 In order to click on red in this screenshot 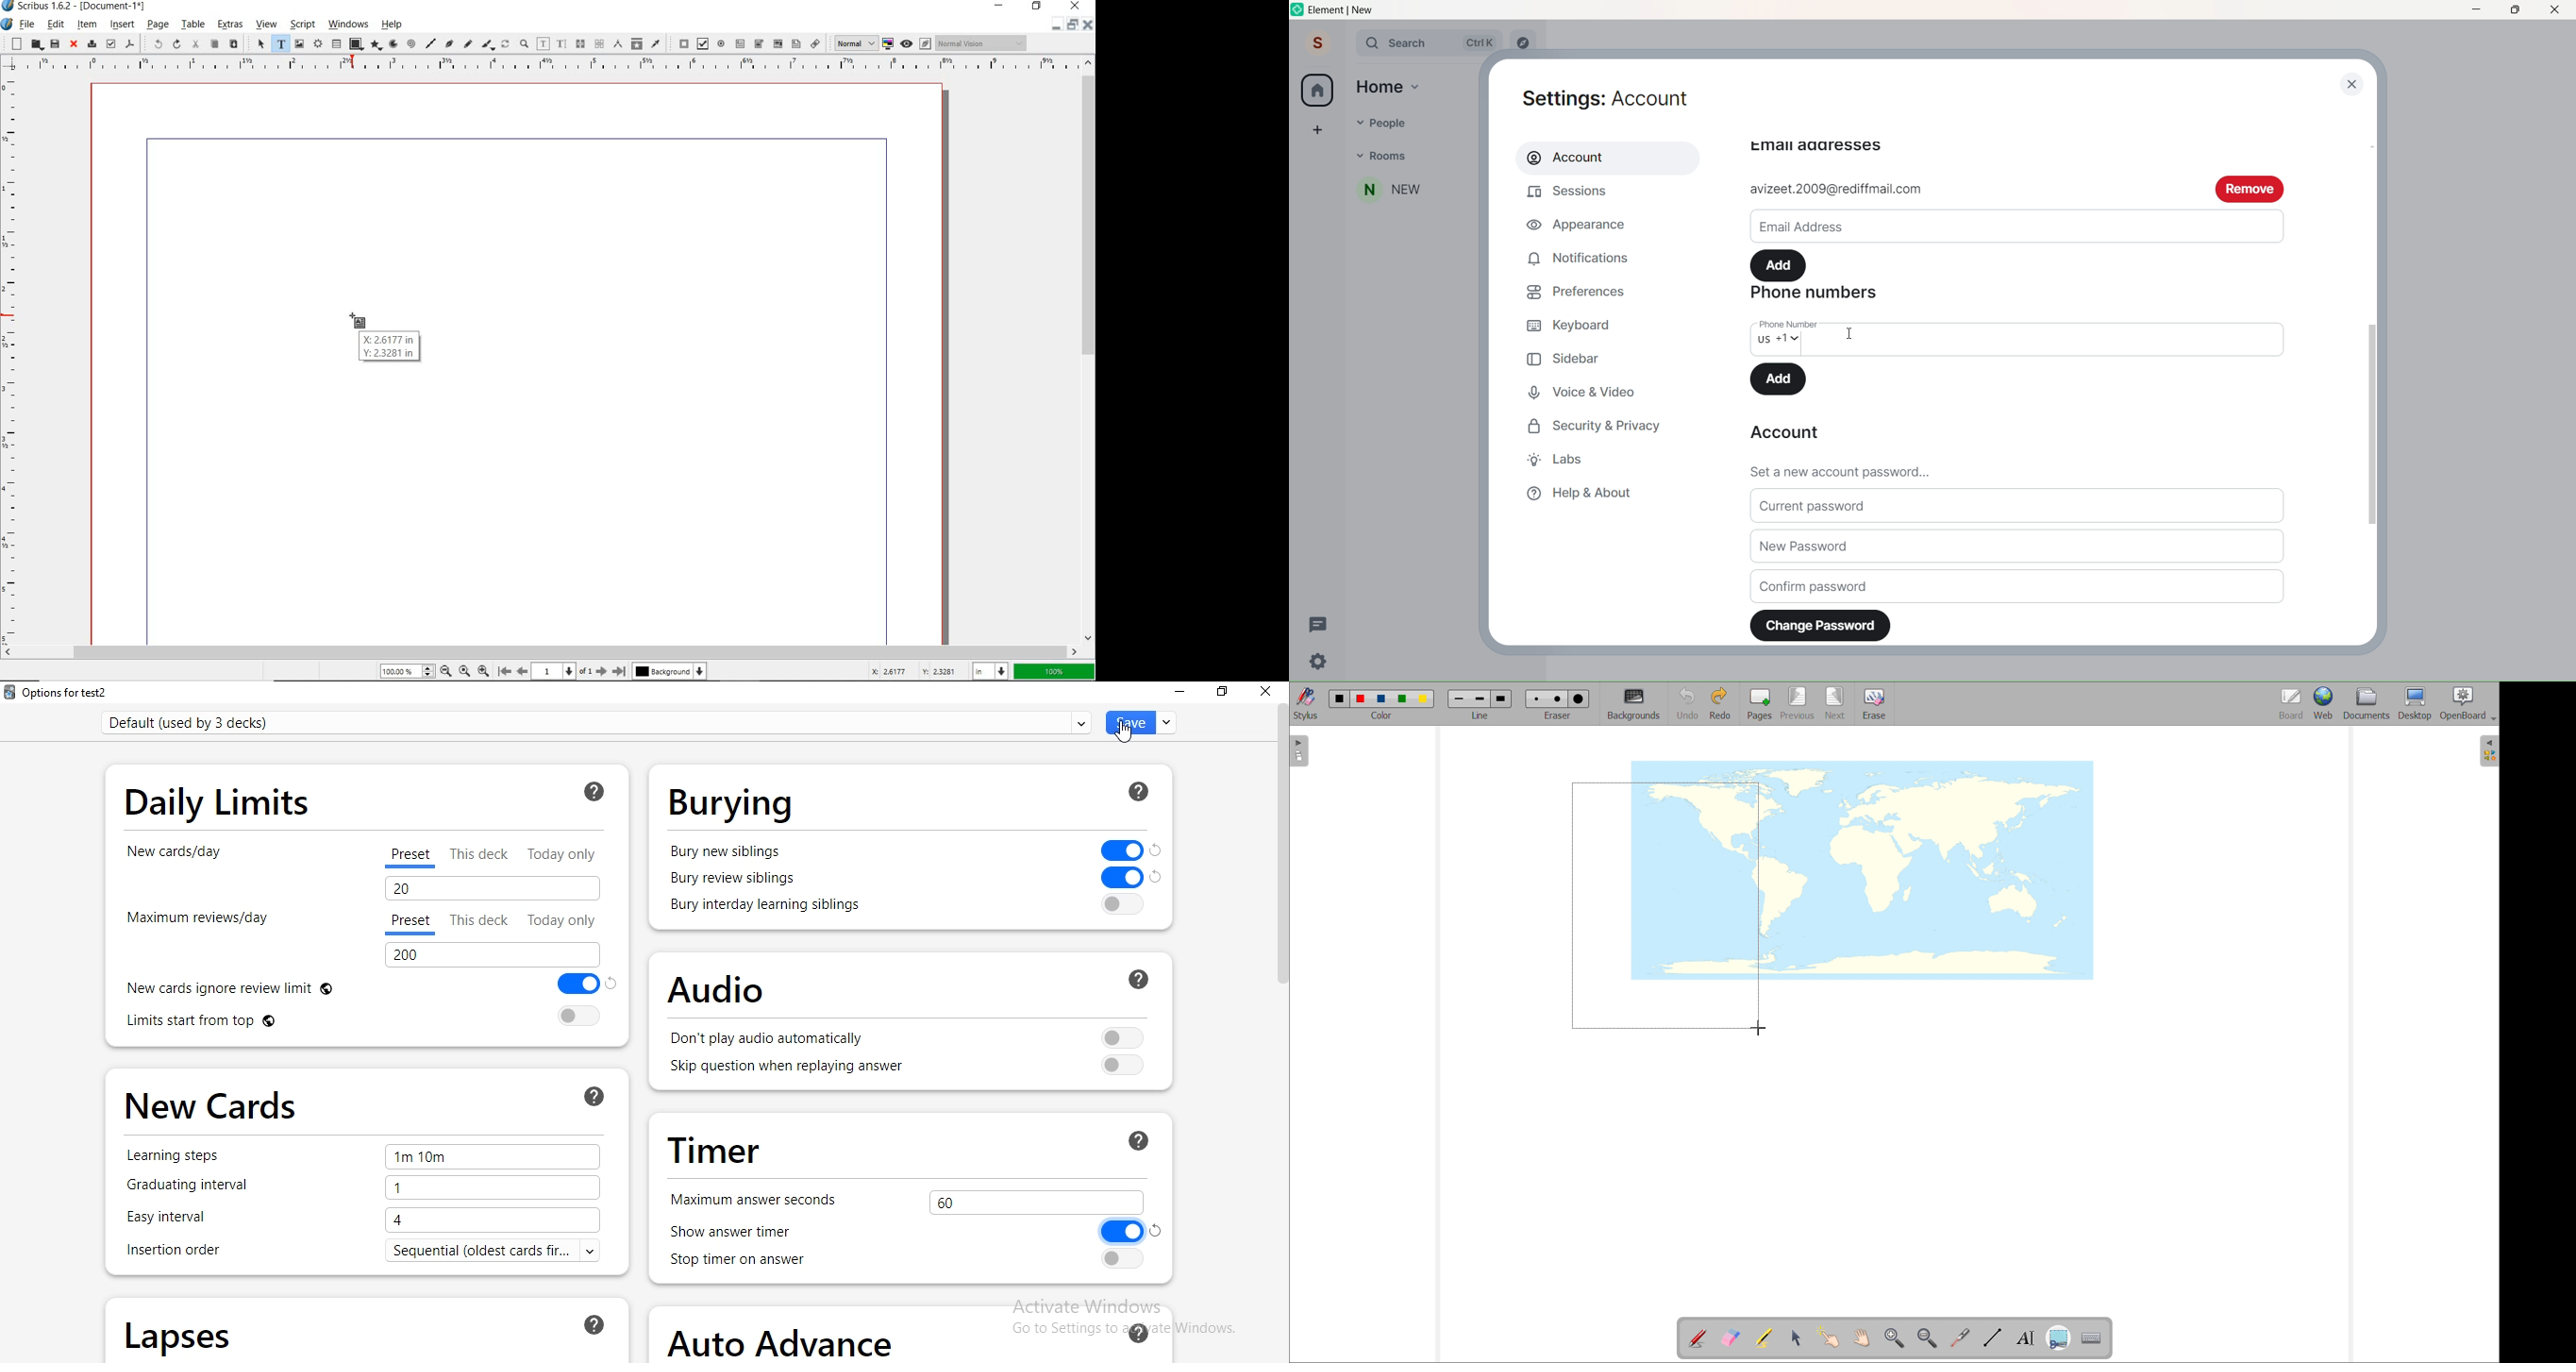, I will do `click(1361, 698)`.